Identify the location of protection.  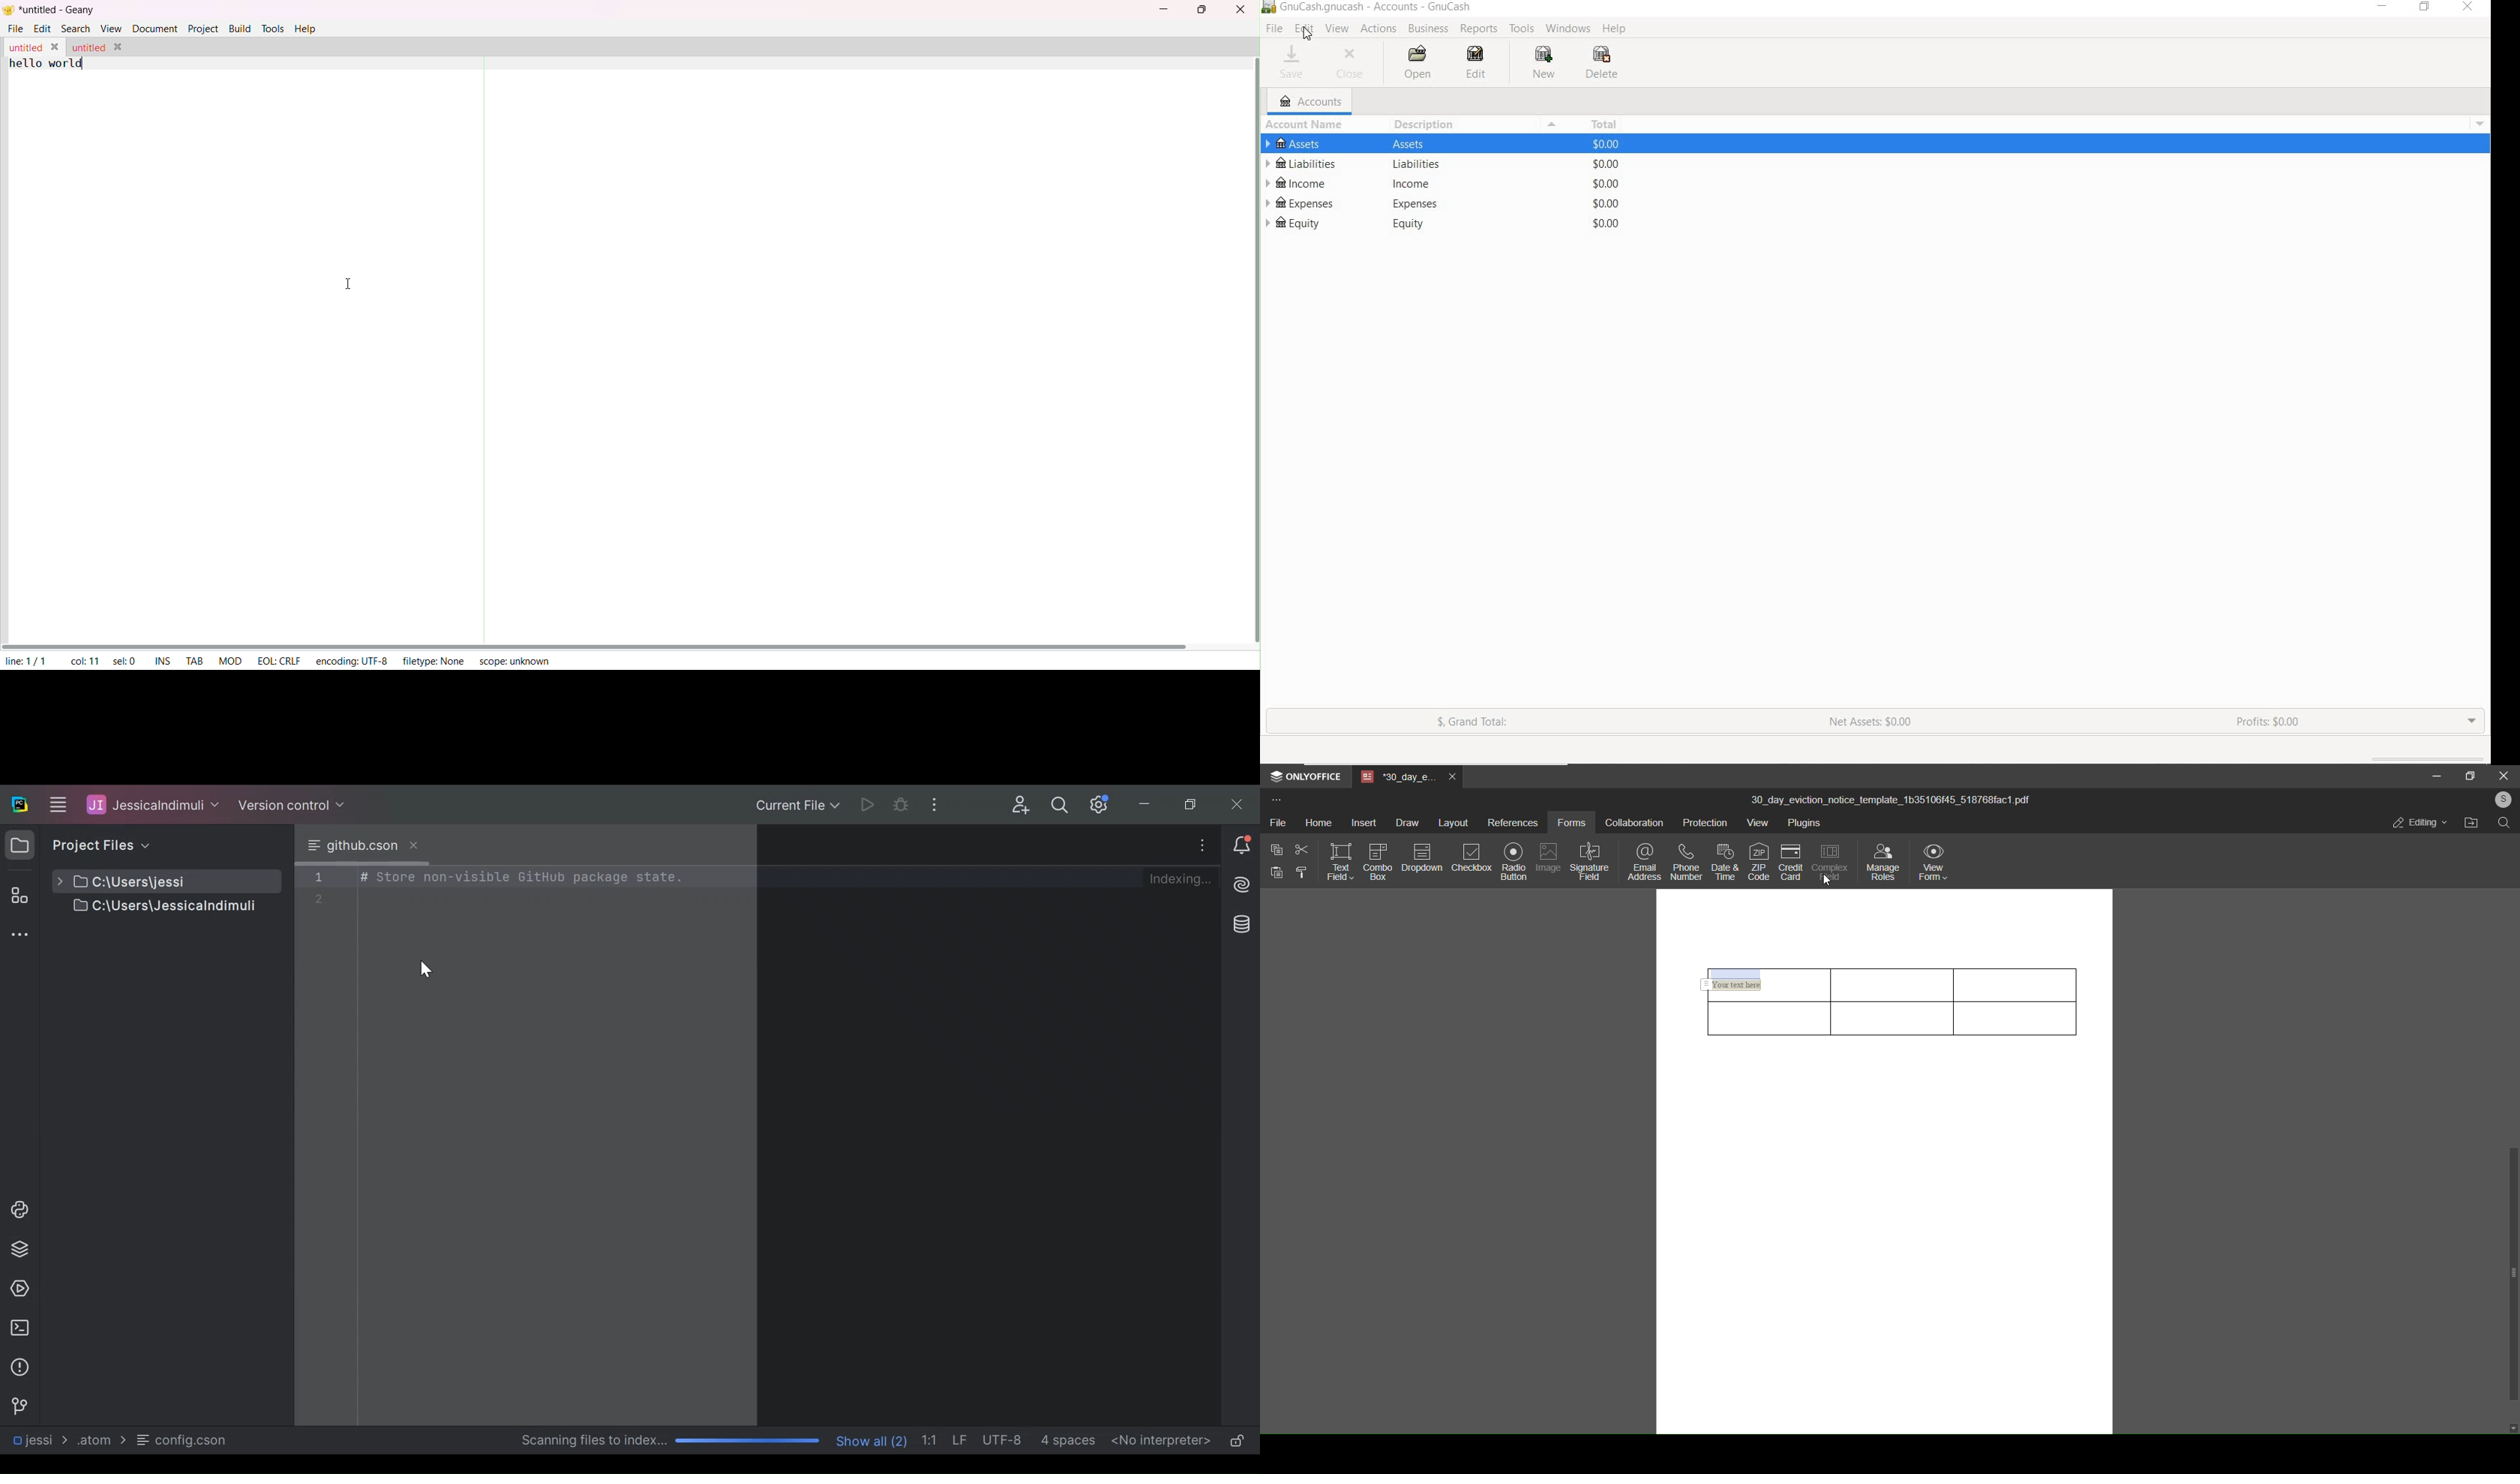
(1704, 825).